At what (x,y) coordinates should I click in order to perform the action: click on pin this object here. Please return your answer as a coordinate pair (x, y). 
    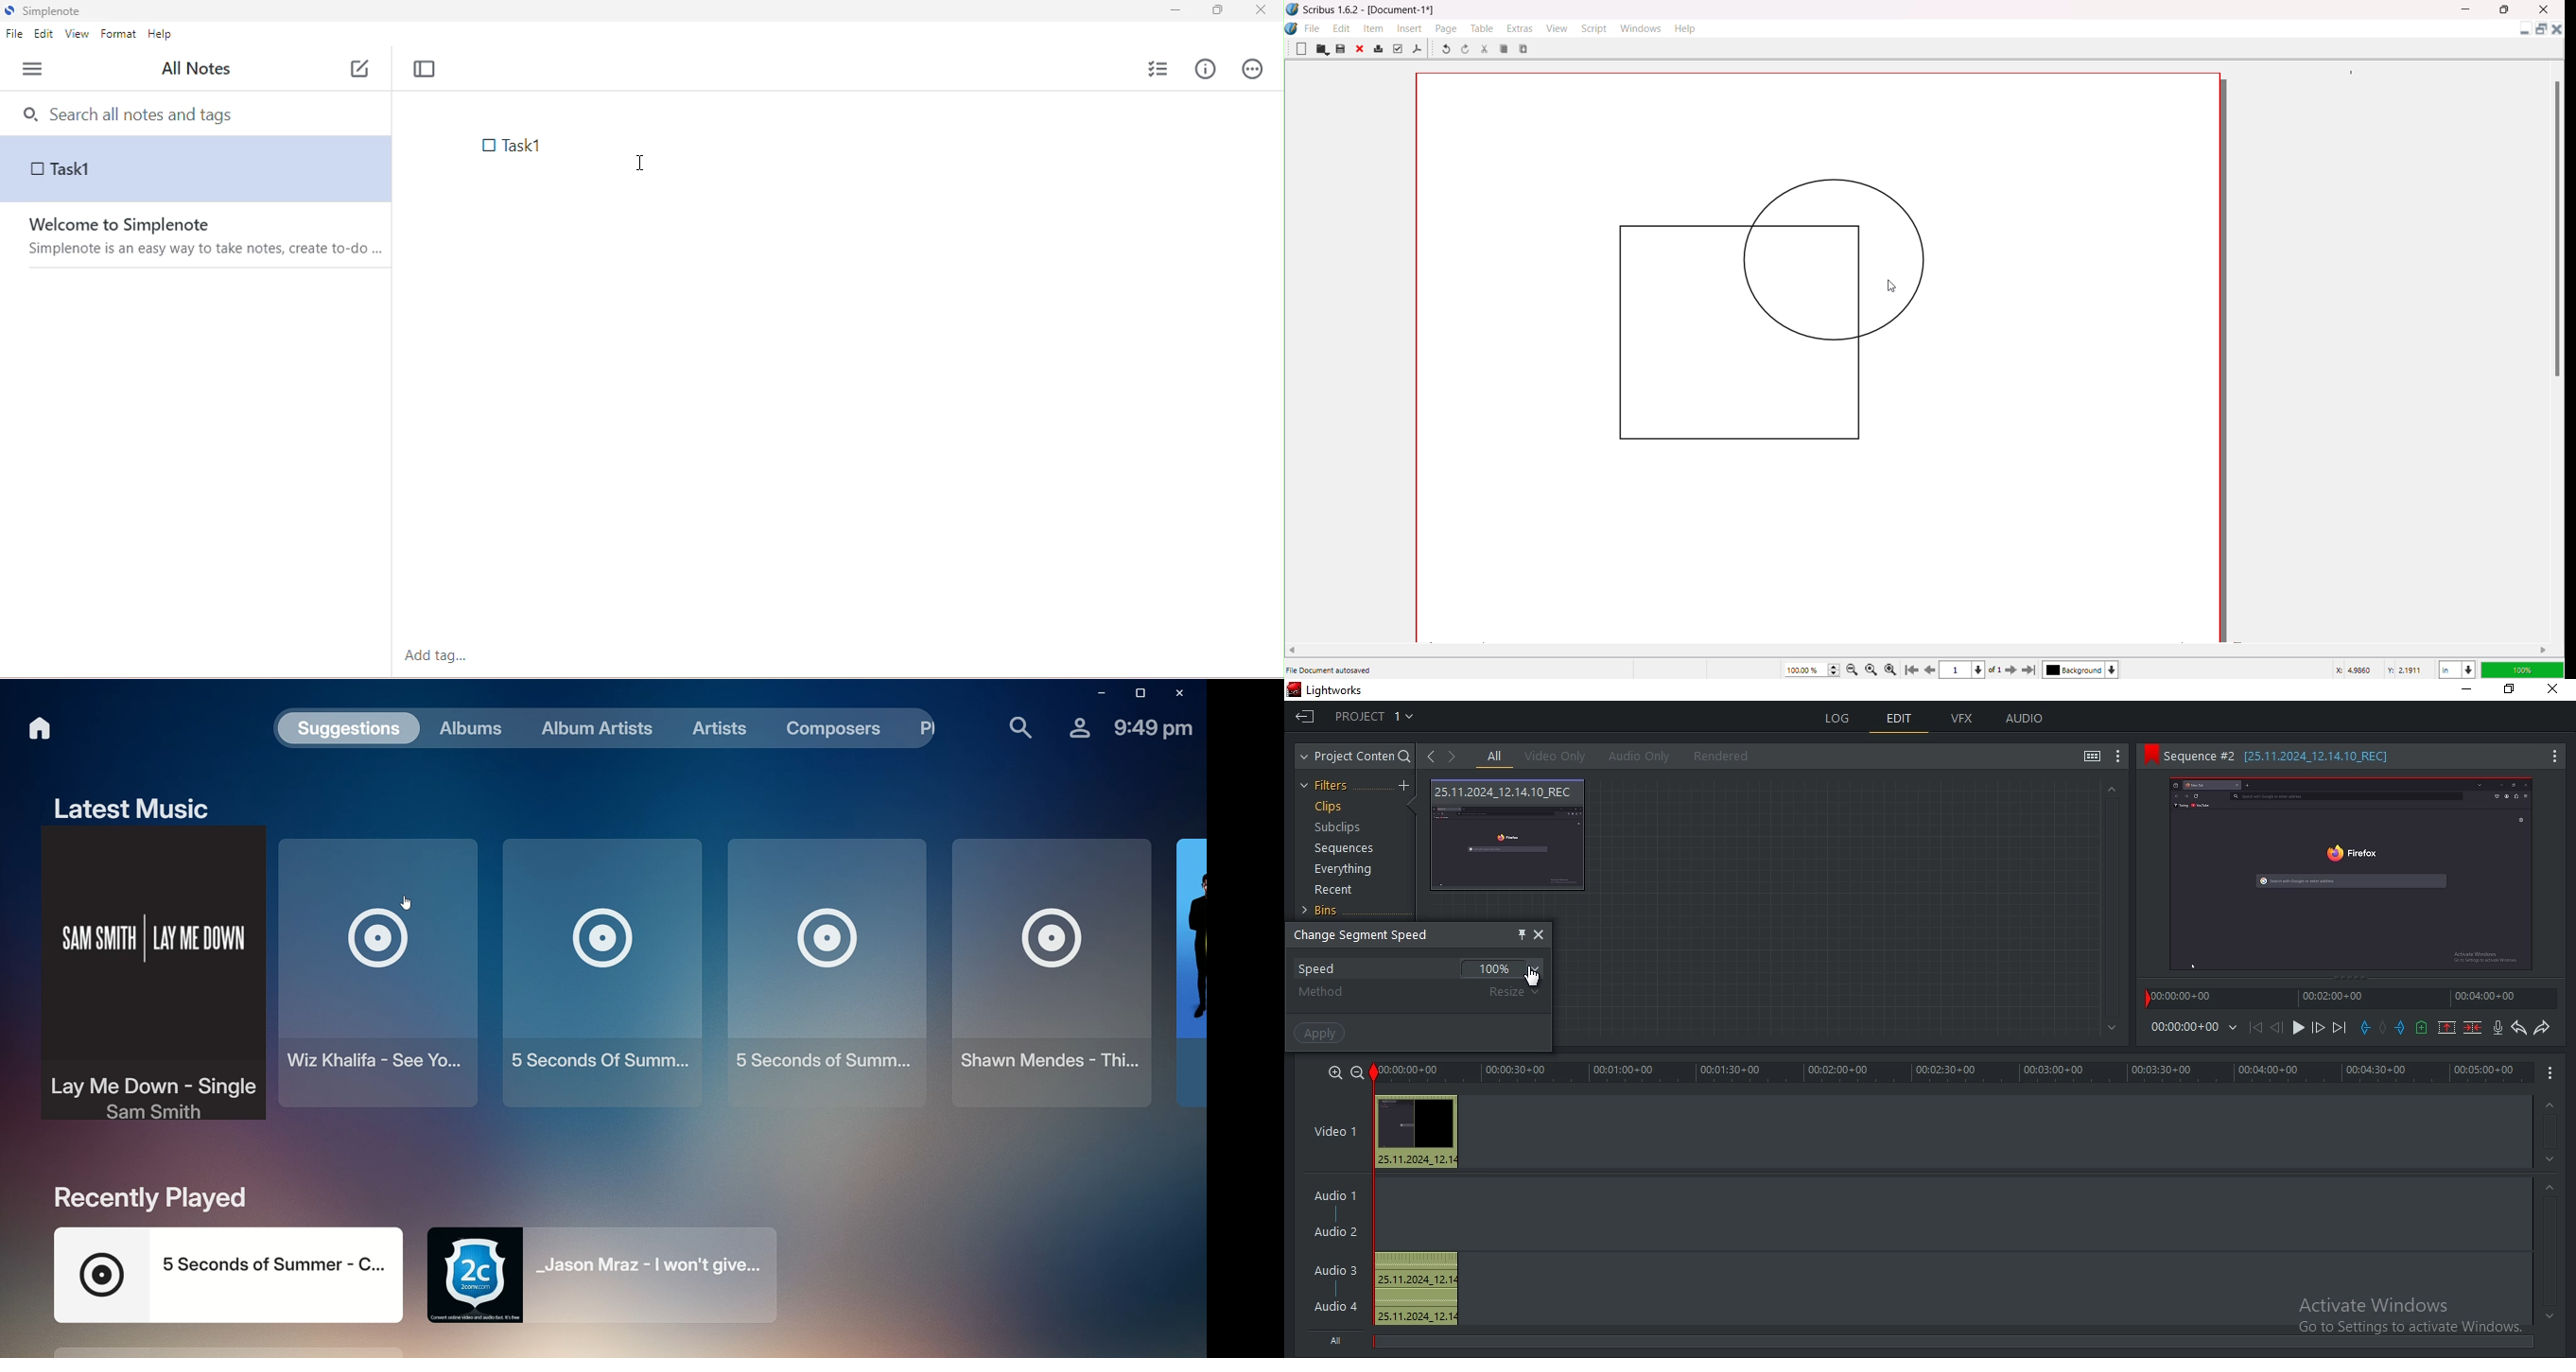
    Looking at the image, I should click on (1518, 933).